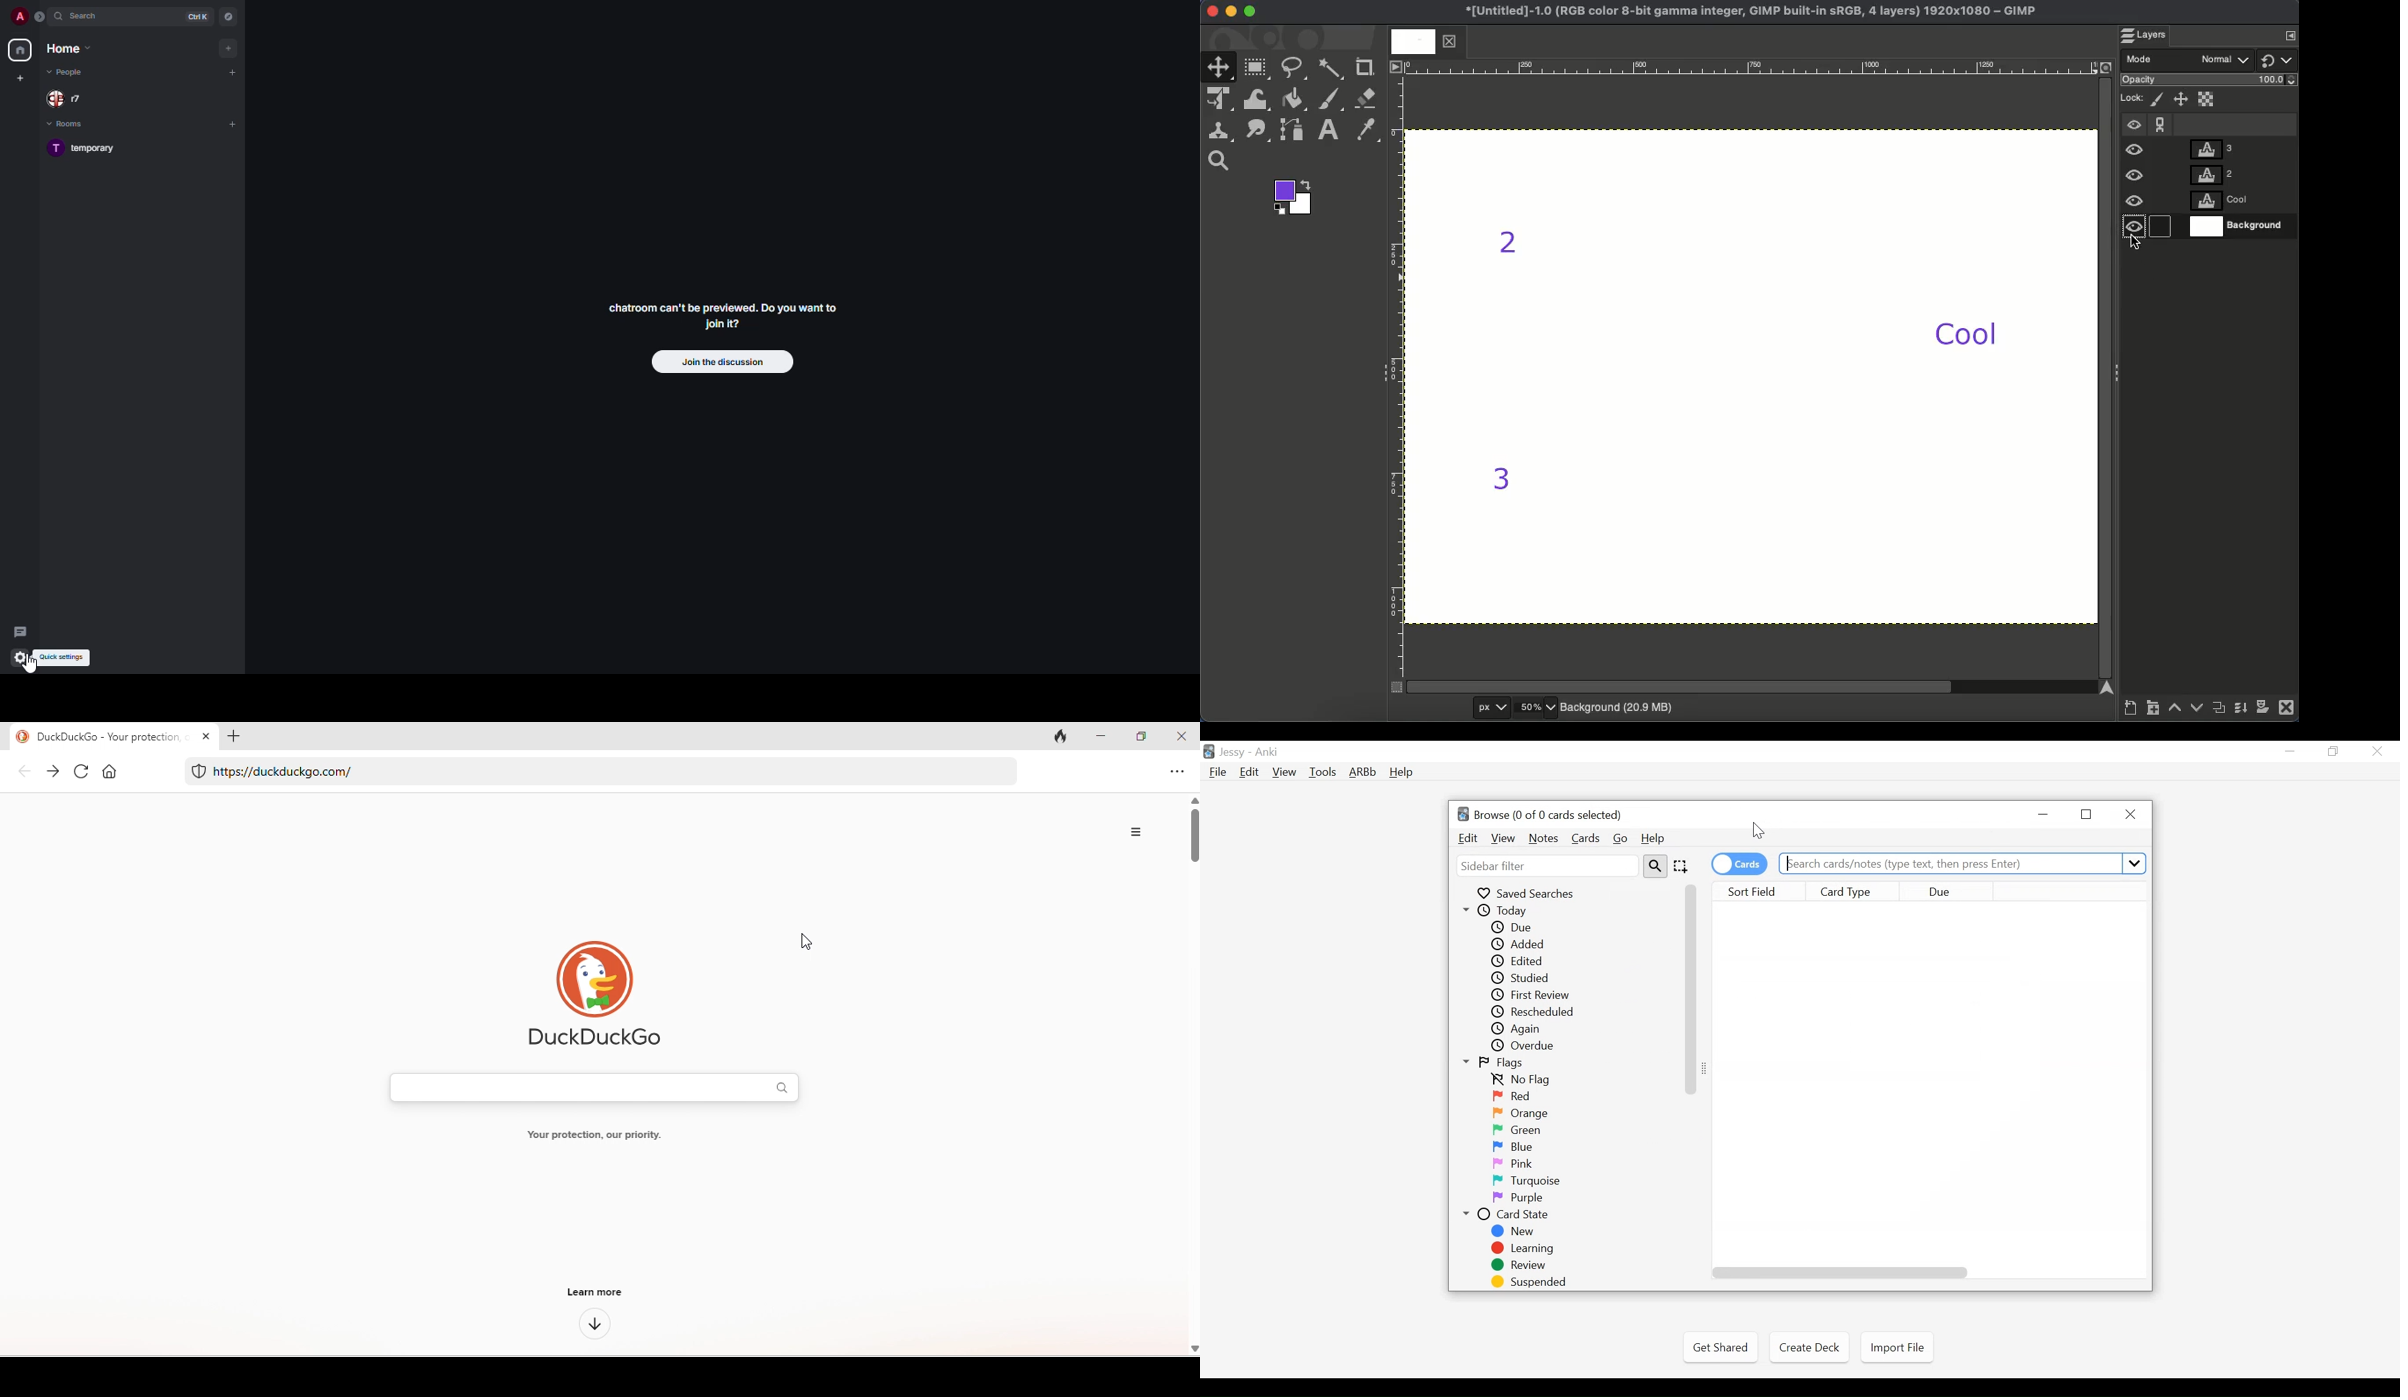 Image resolution: width=2408 pixels, height=1400 pixels. Describe the element at coordinates (2376, 751) in the screenshot. I see `Close` at that location.